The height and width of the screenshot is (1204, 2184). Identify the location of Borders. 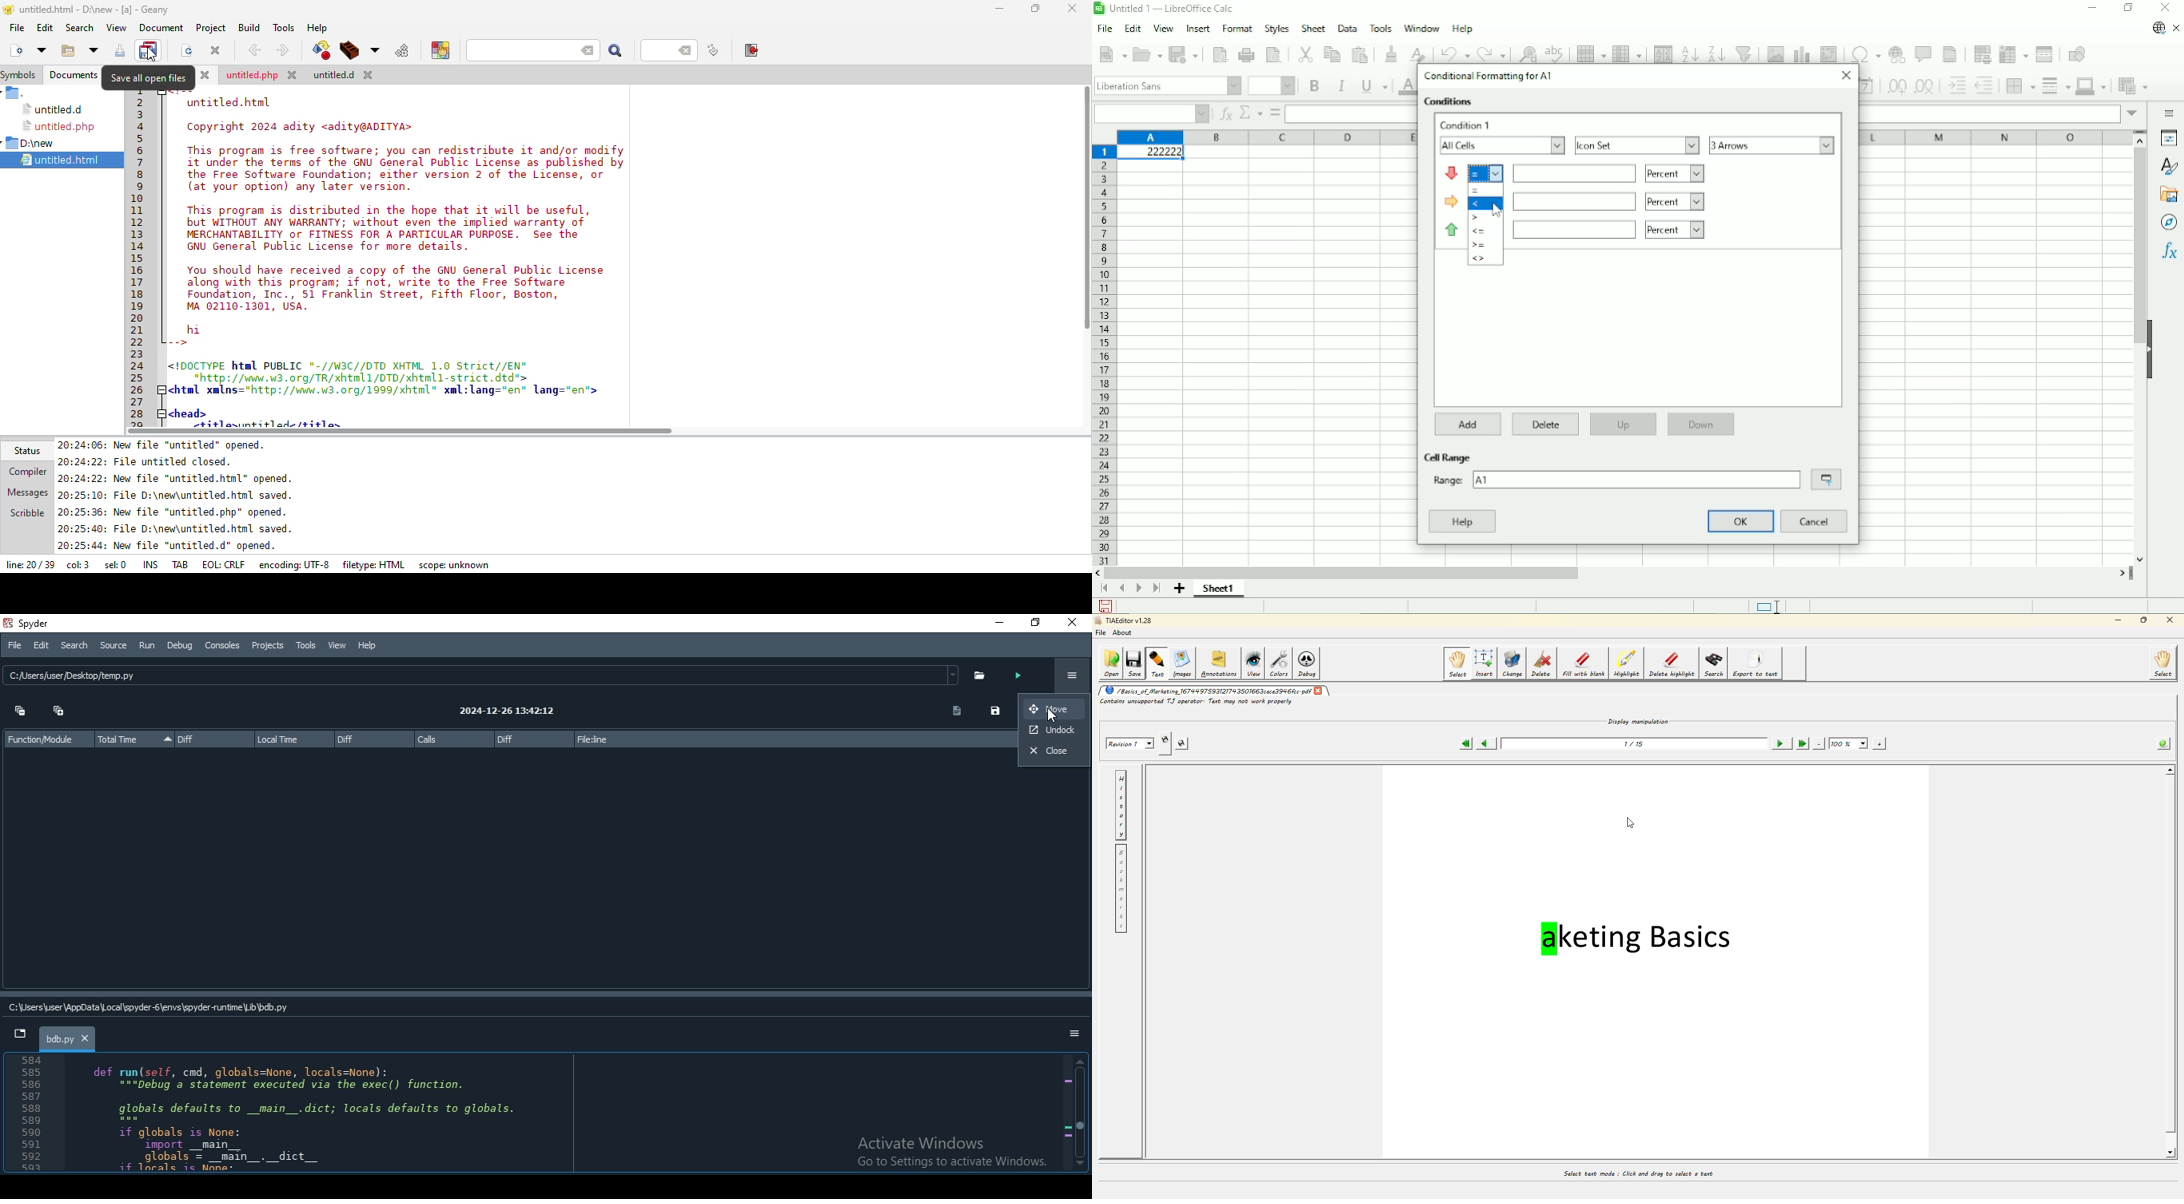
(2020, 85).